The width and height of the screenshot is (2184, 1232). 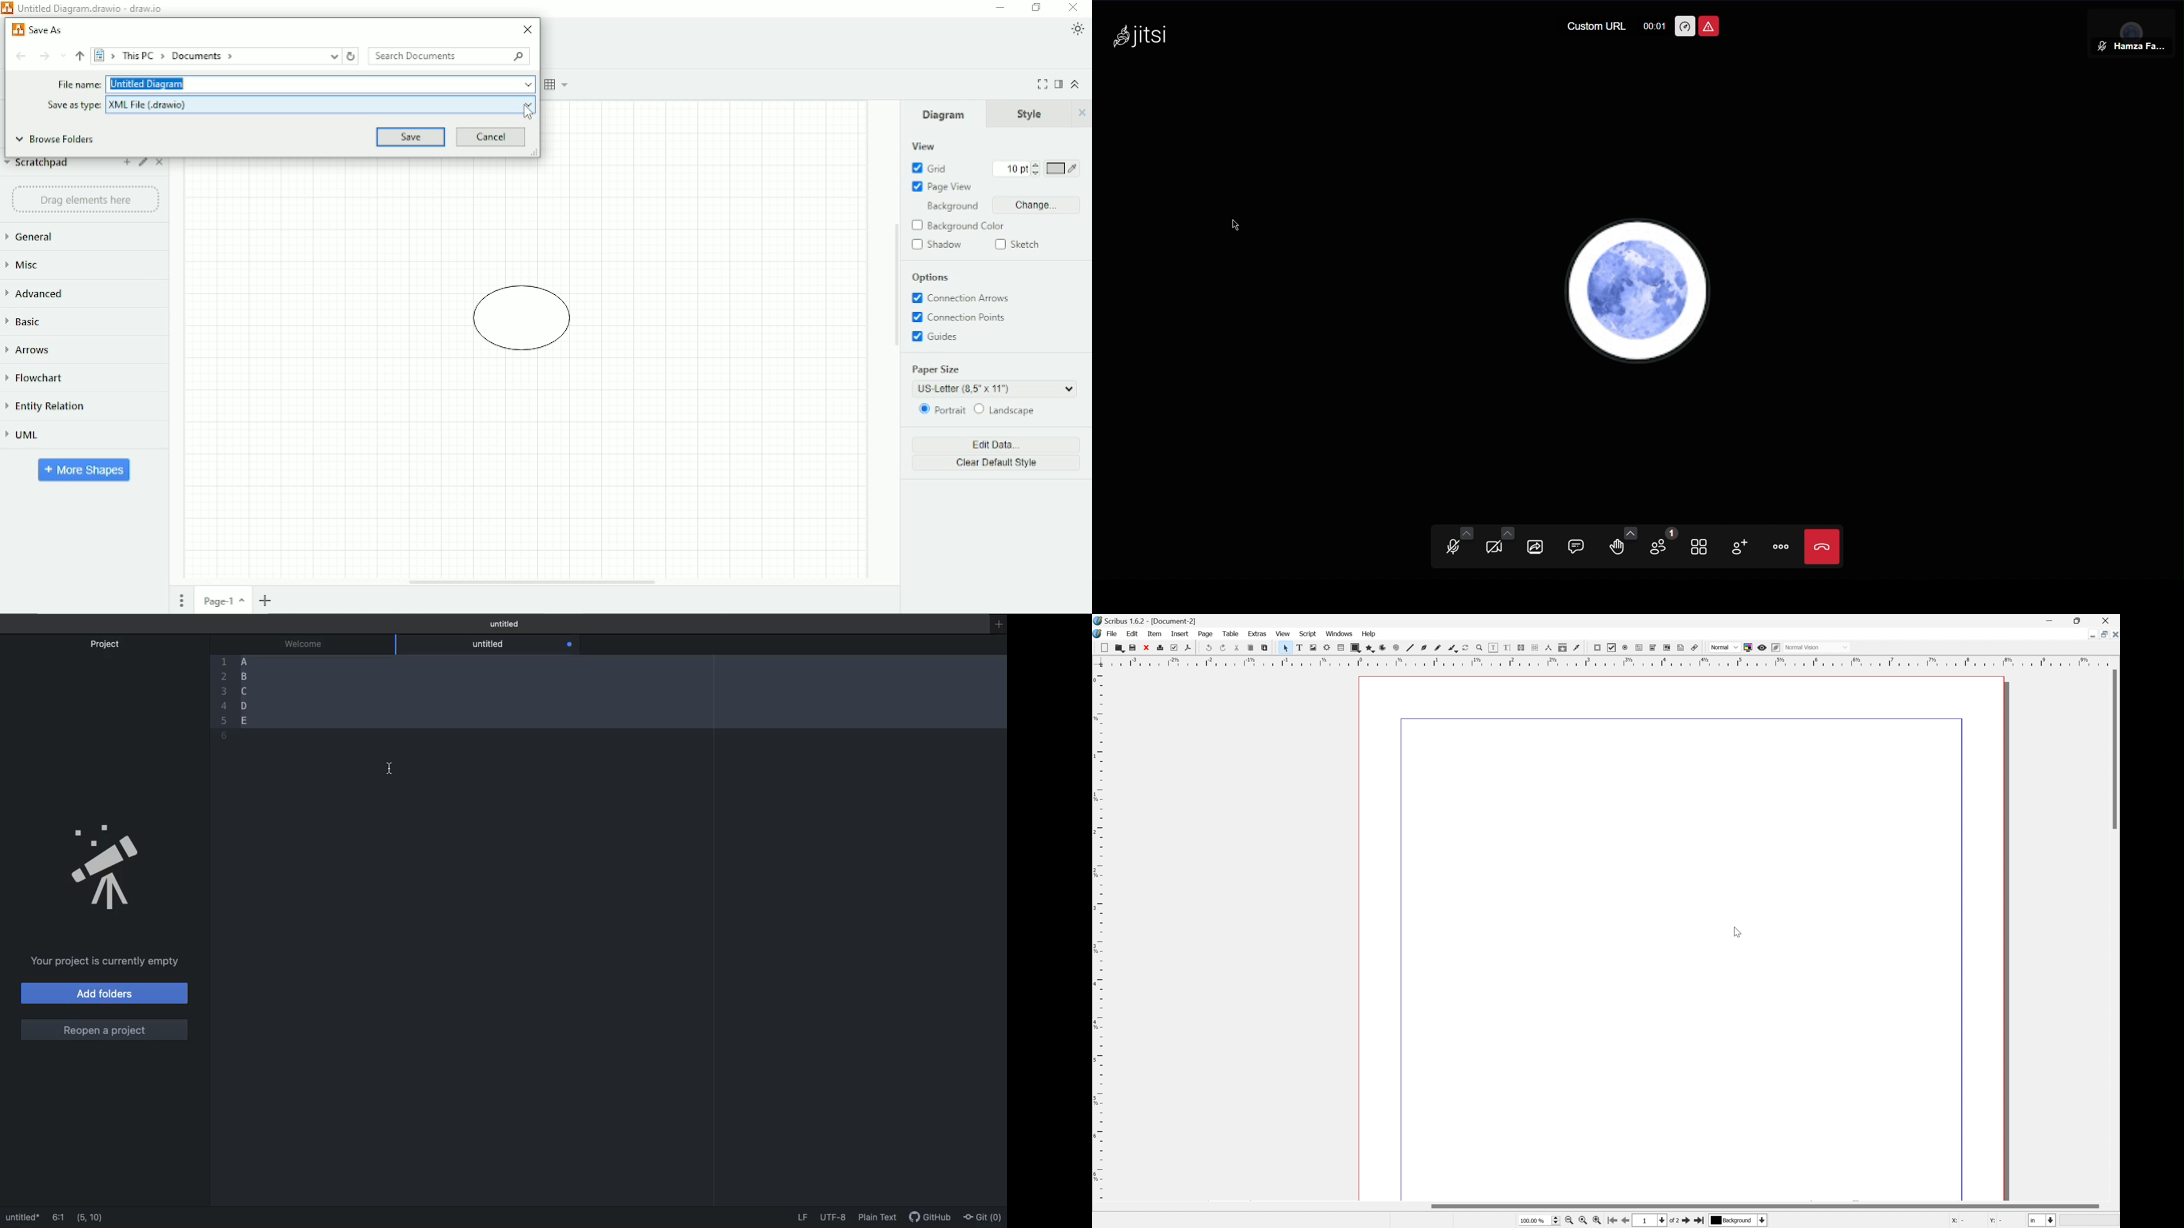 What do you see at coordinates (1764, 646) in the screenshot?
I see `Preview mode` at bounding box center [1764, 646].